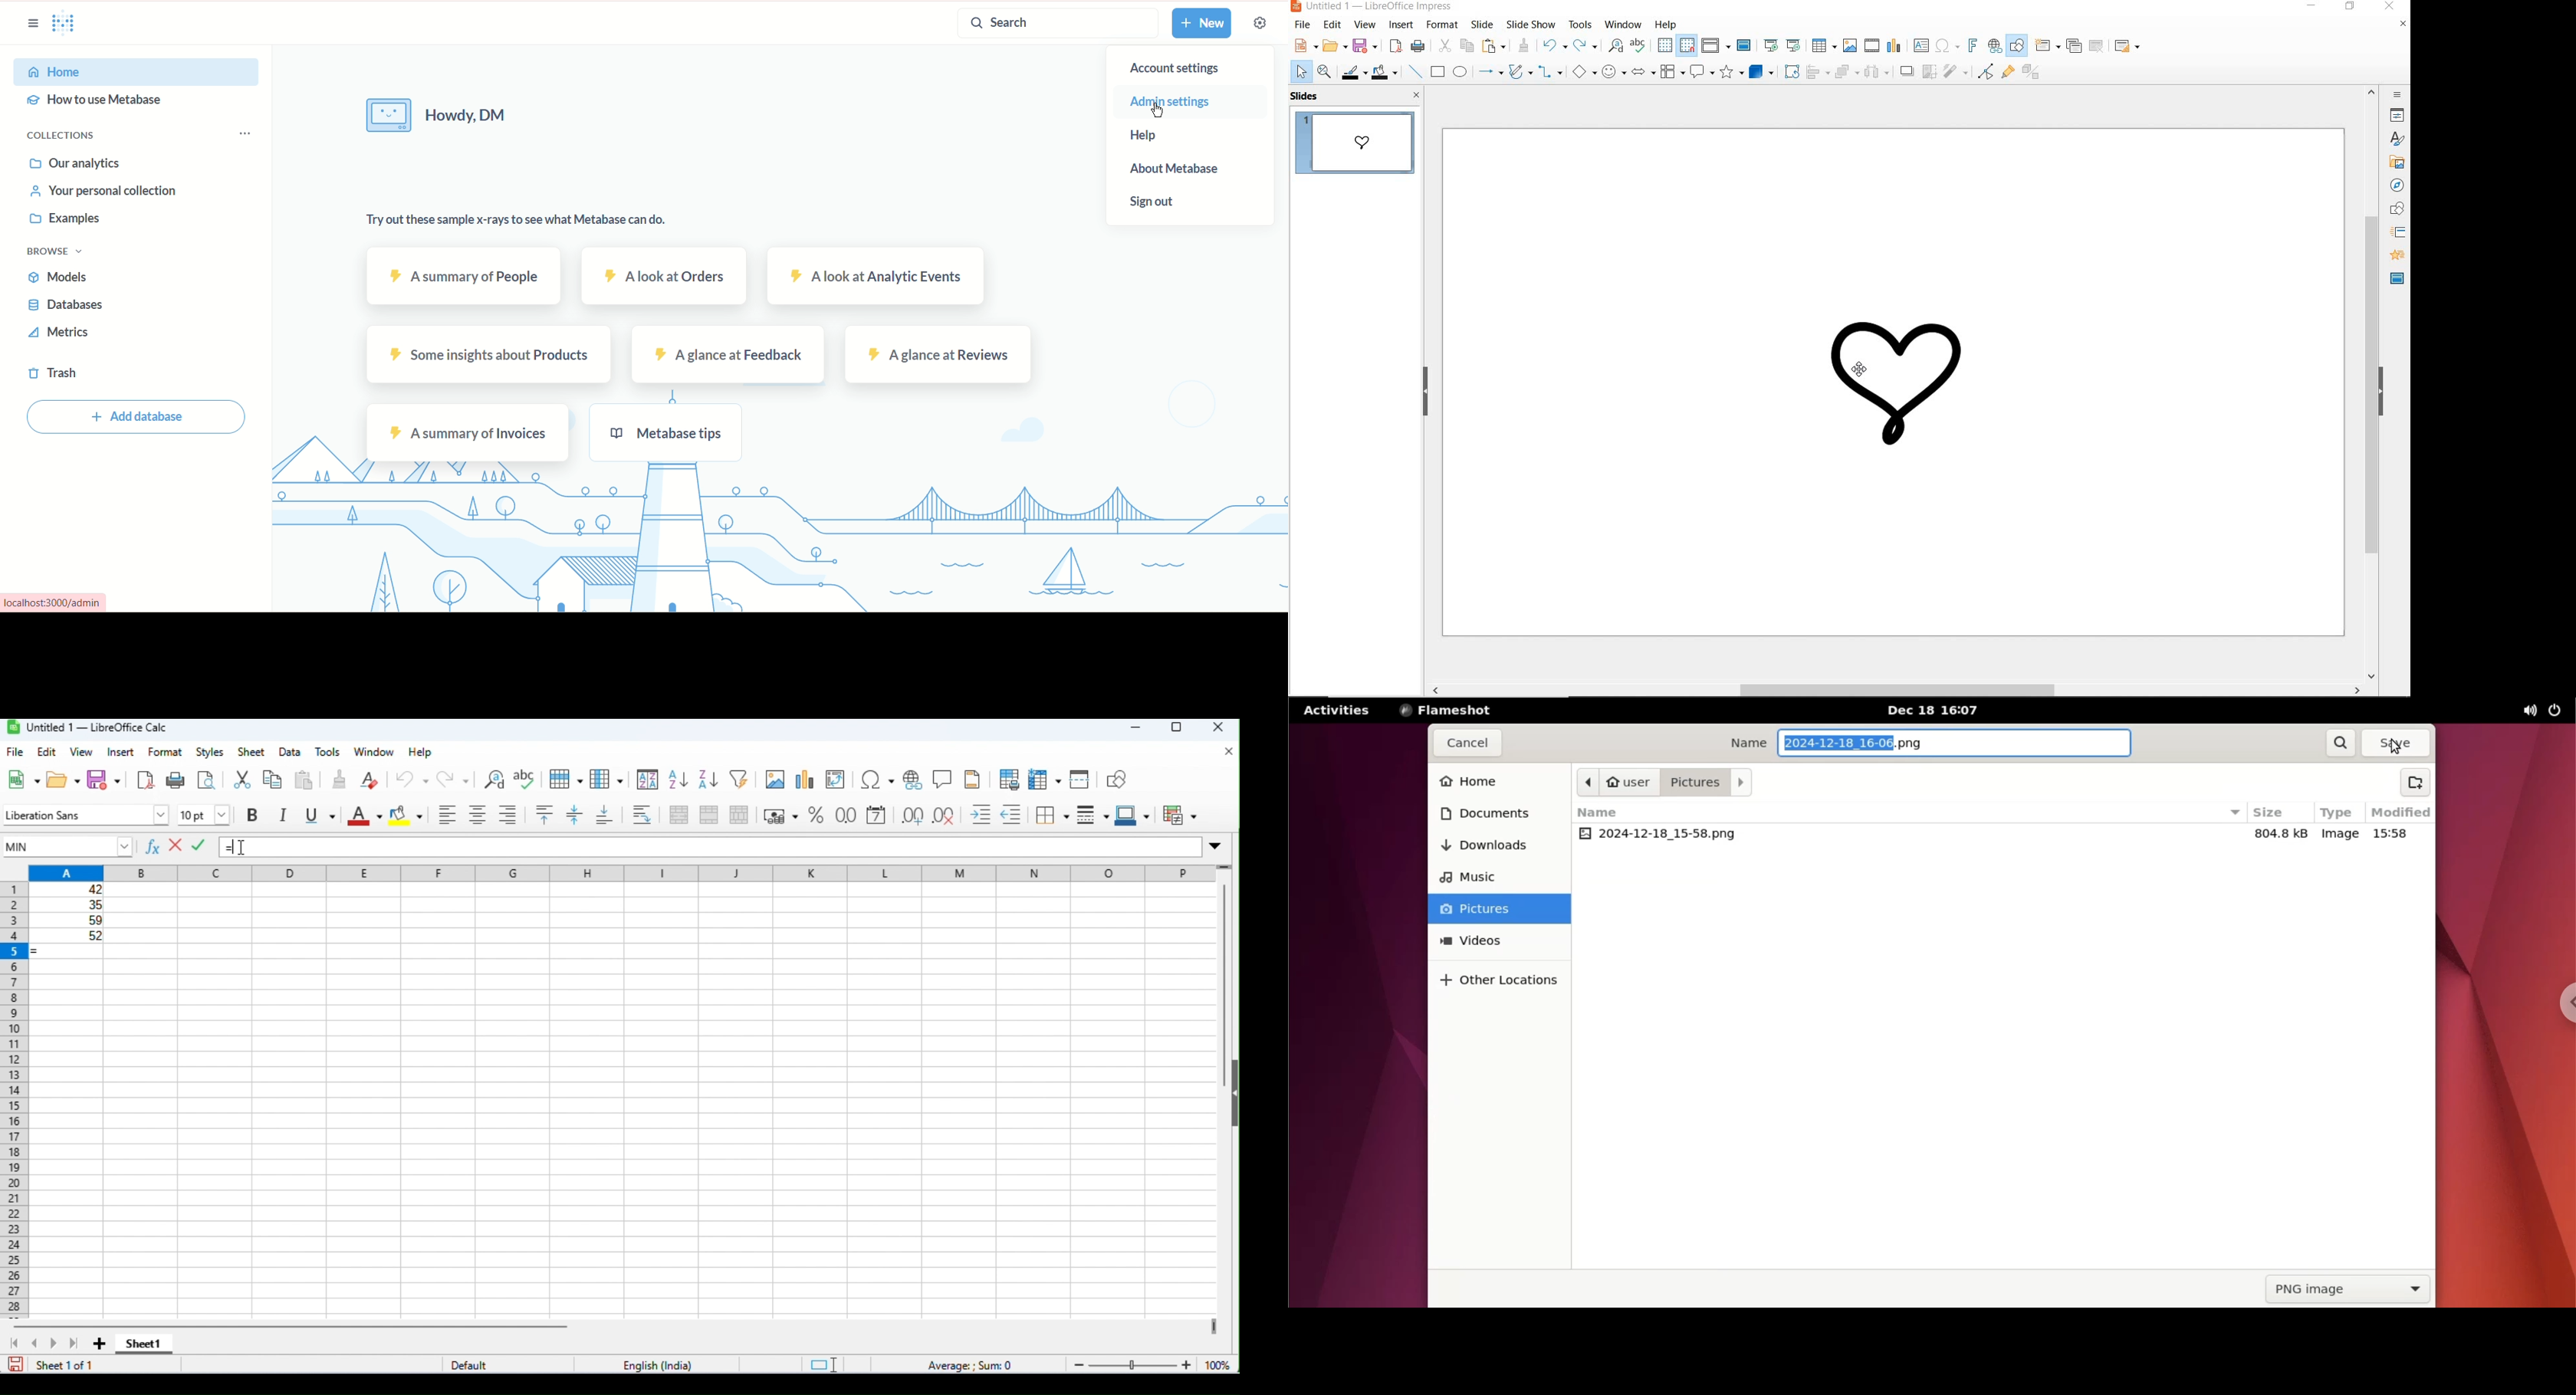 The image size is (2576, 1400). What do you see at coordinates (165, 752) in the screenshot?
I see `format` at bounding box center [165, 752].